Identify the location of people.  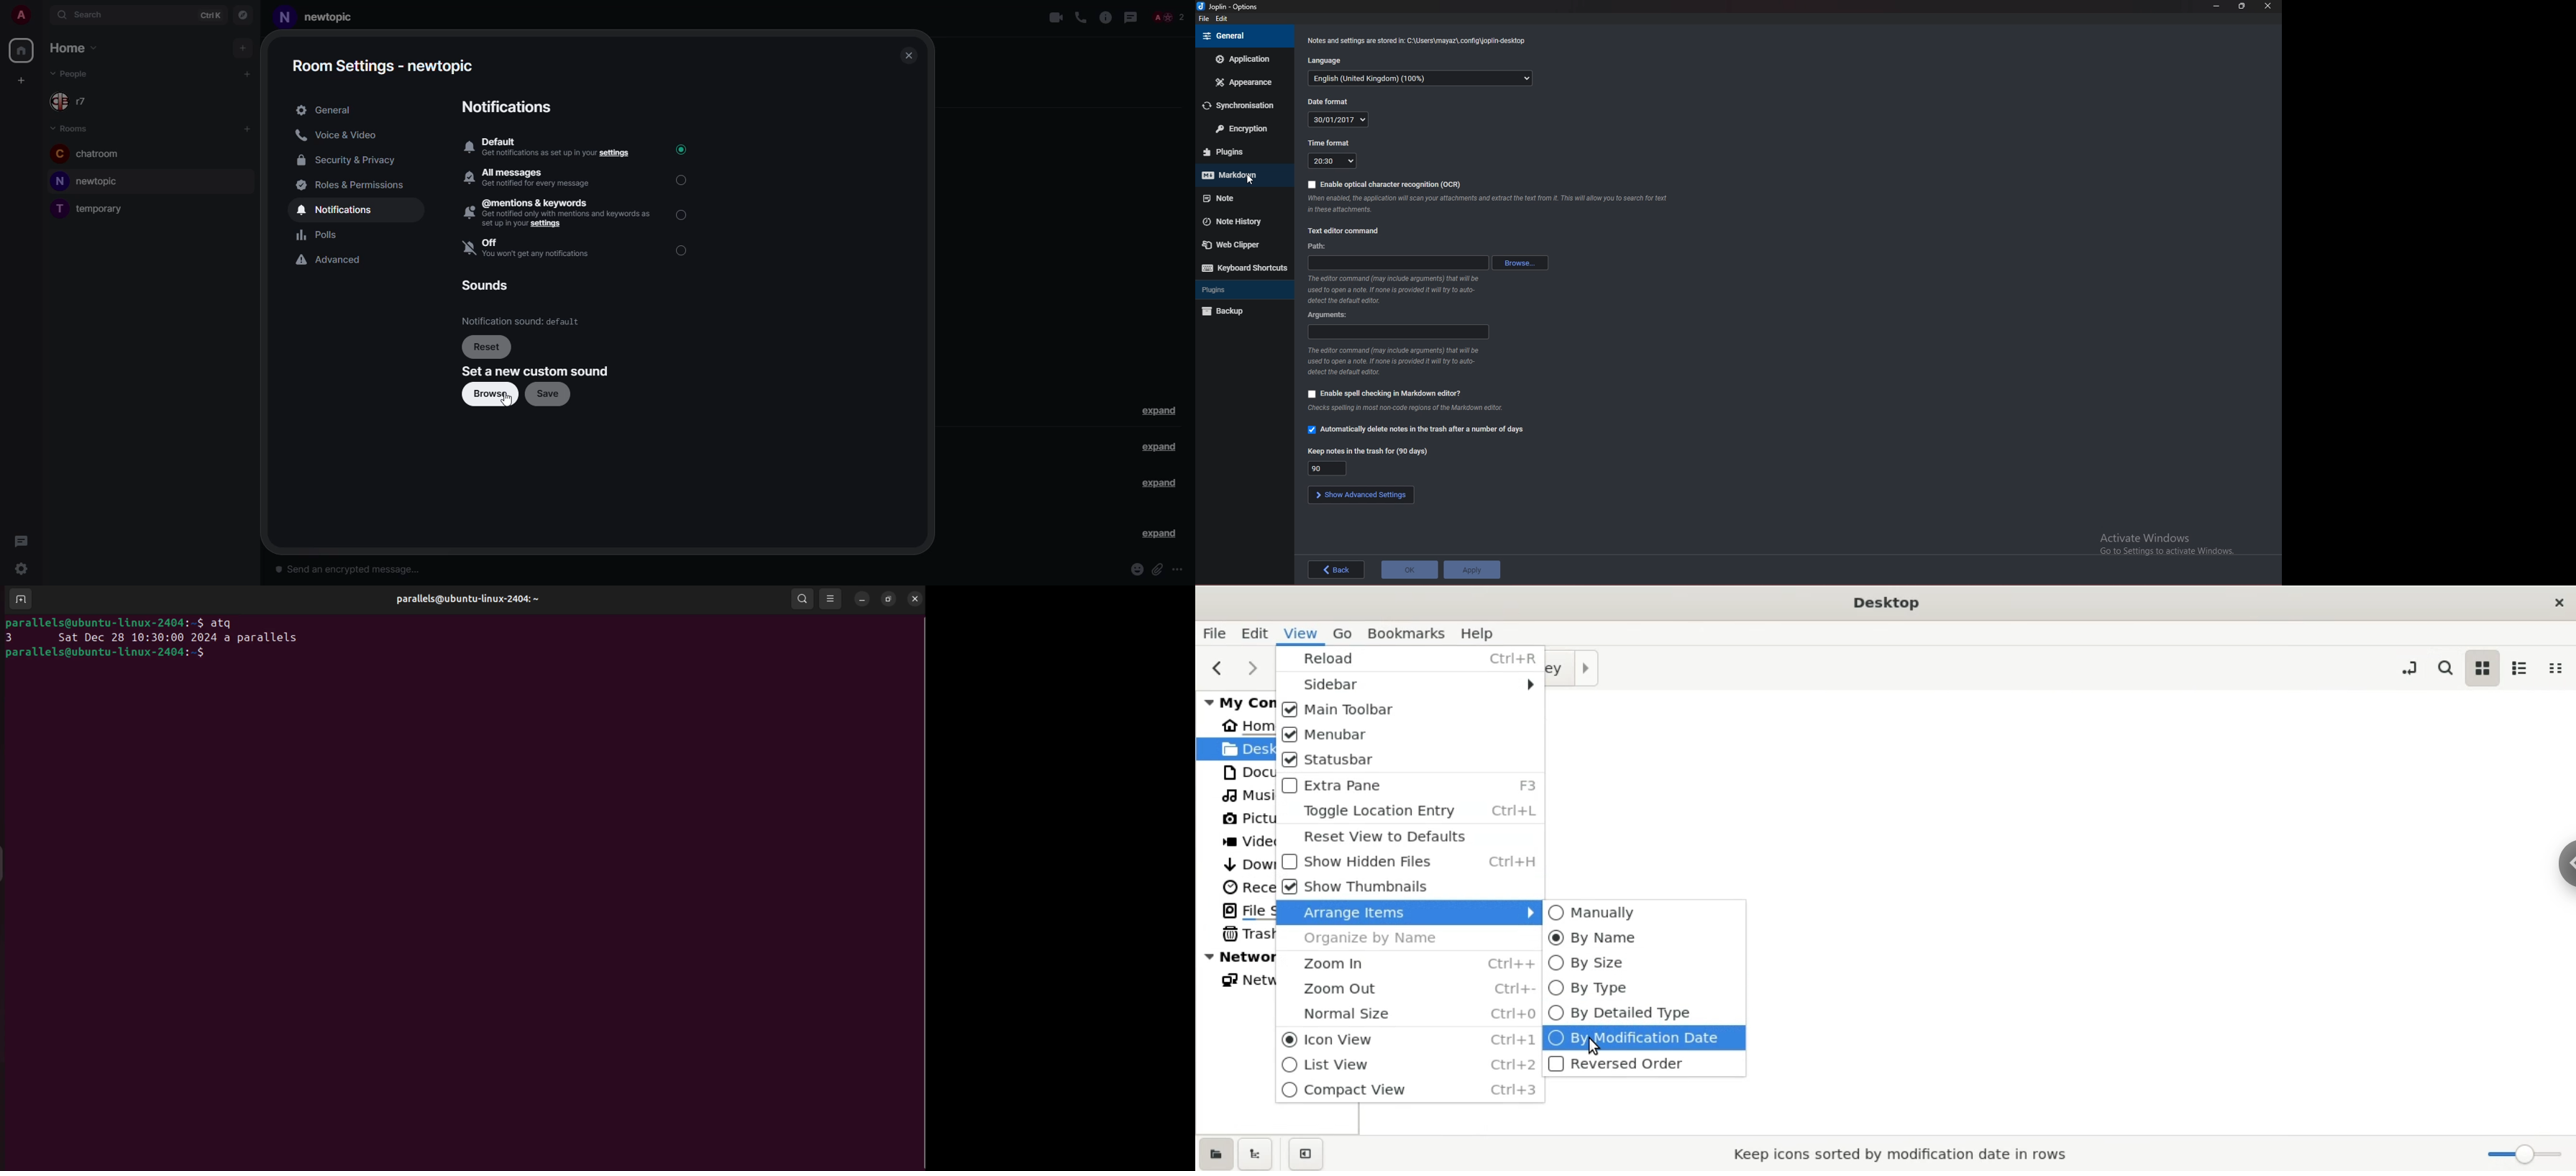
(77, 74).